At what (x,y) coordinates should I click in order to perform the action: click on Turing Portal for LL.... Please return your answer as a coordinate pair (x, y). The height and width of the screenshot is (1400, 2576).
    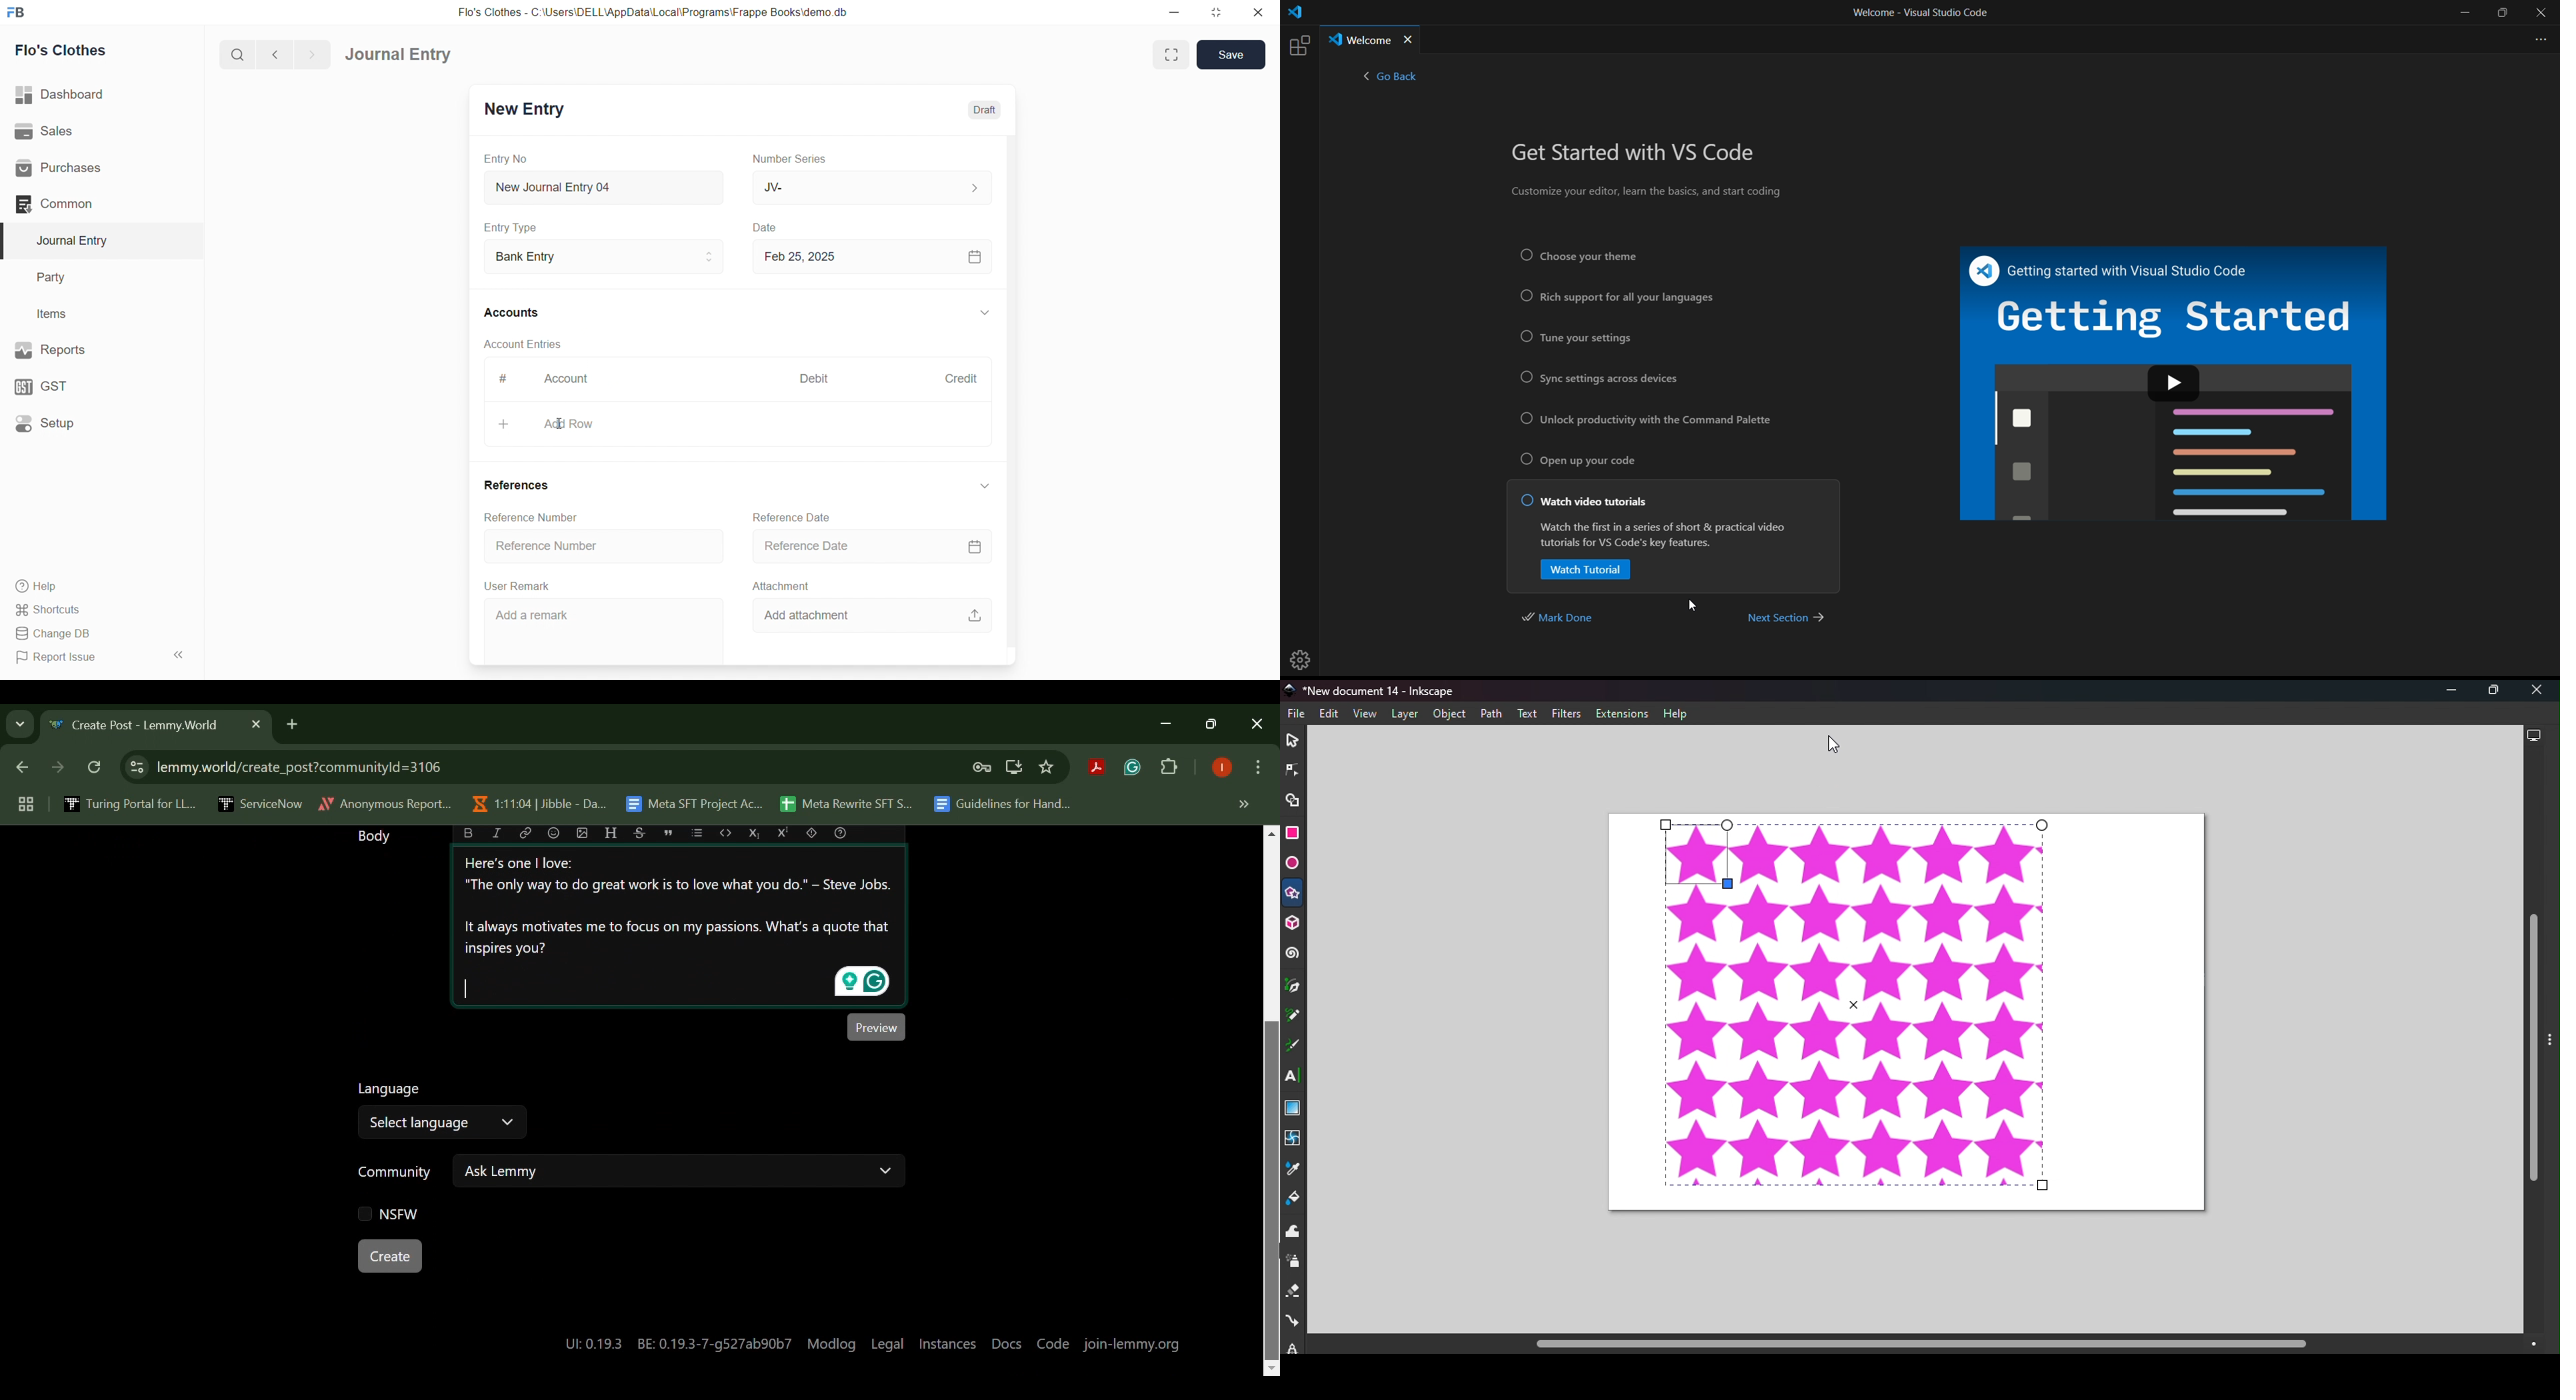
    Looking at the image, I should click on (130, 806).